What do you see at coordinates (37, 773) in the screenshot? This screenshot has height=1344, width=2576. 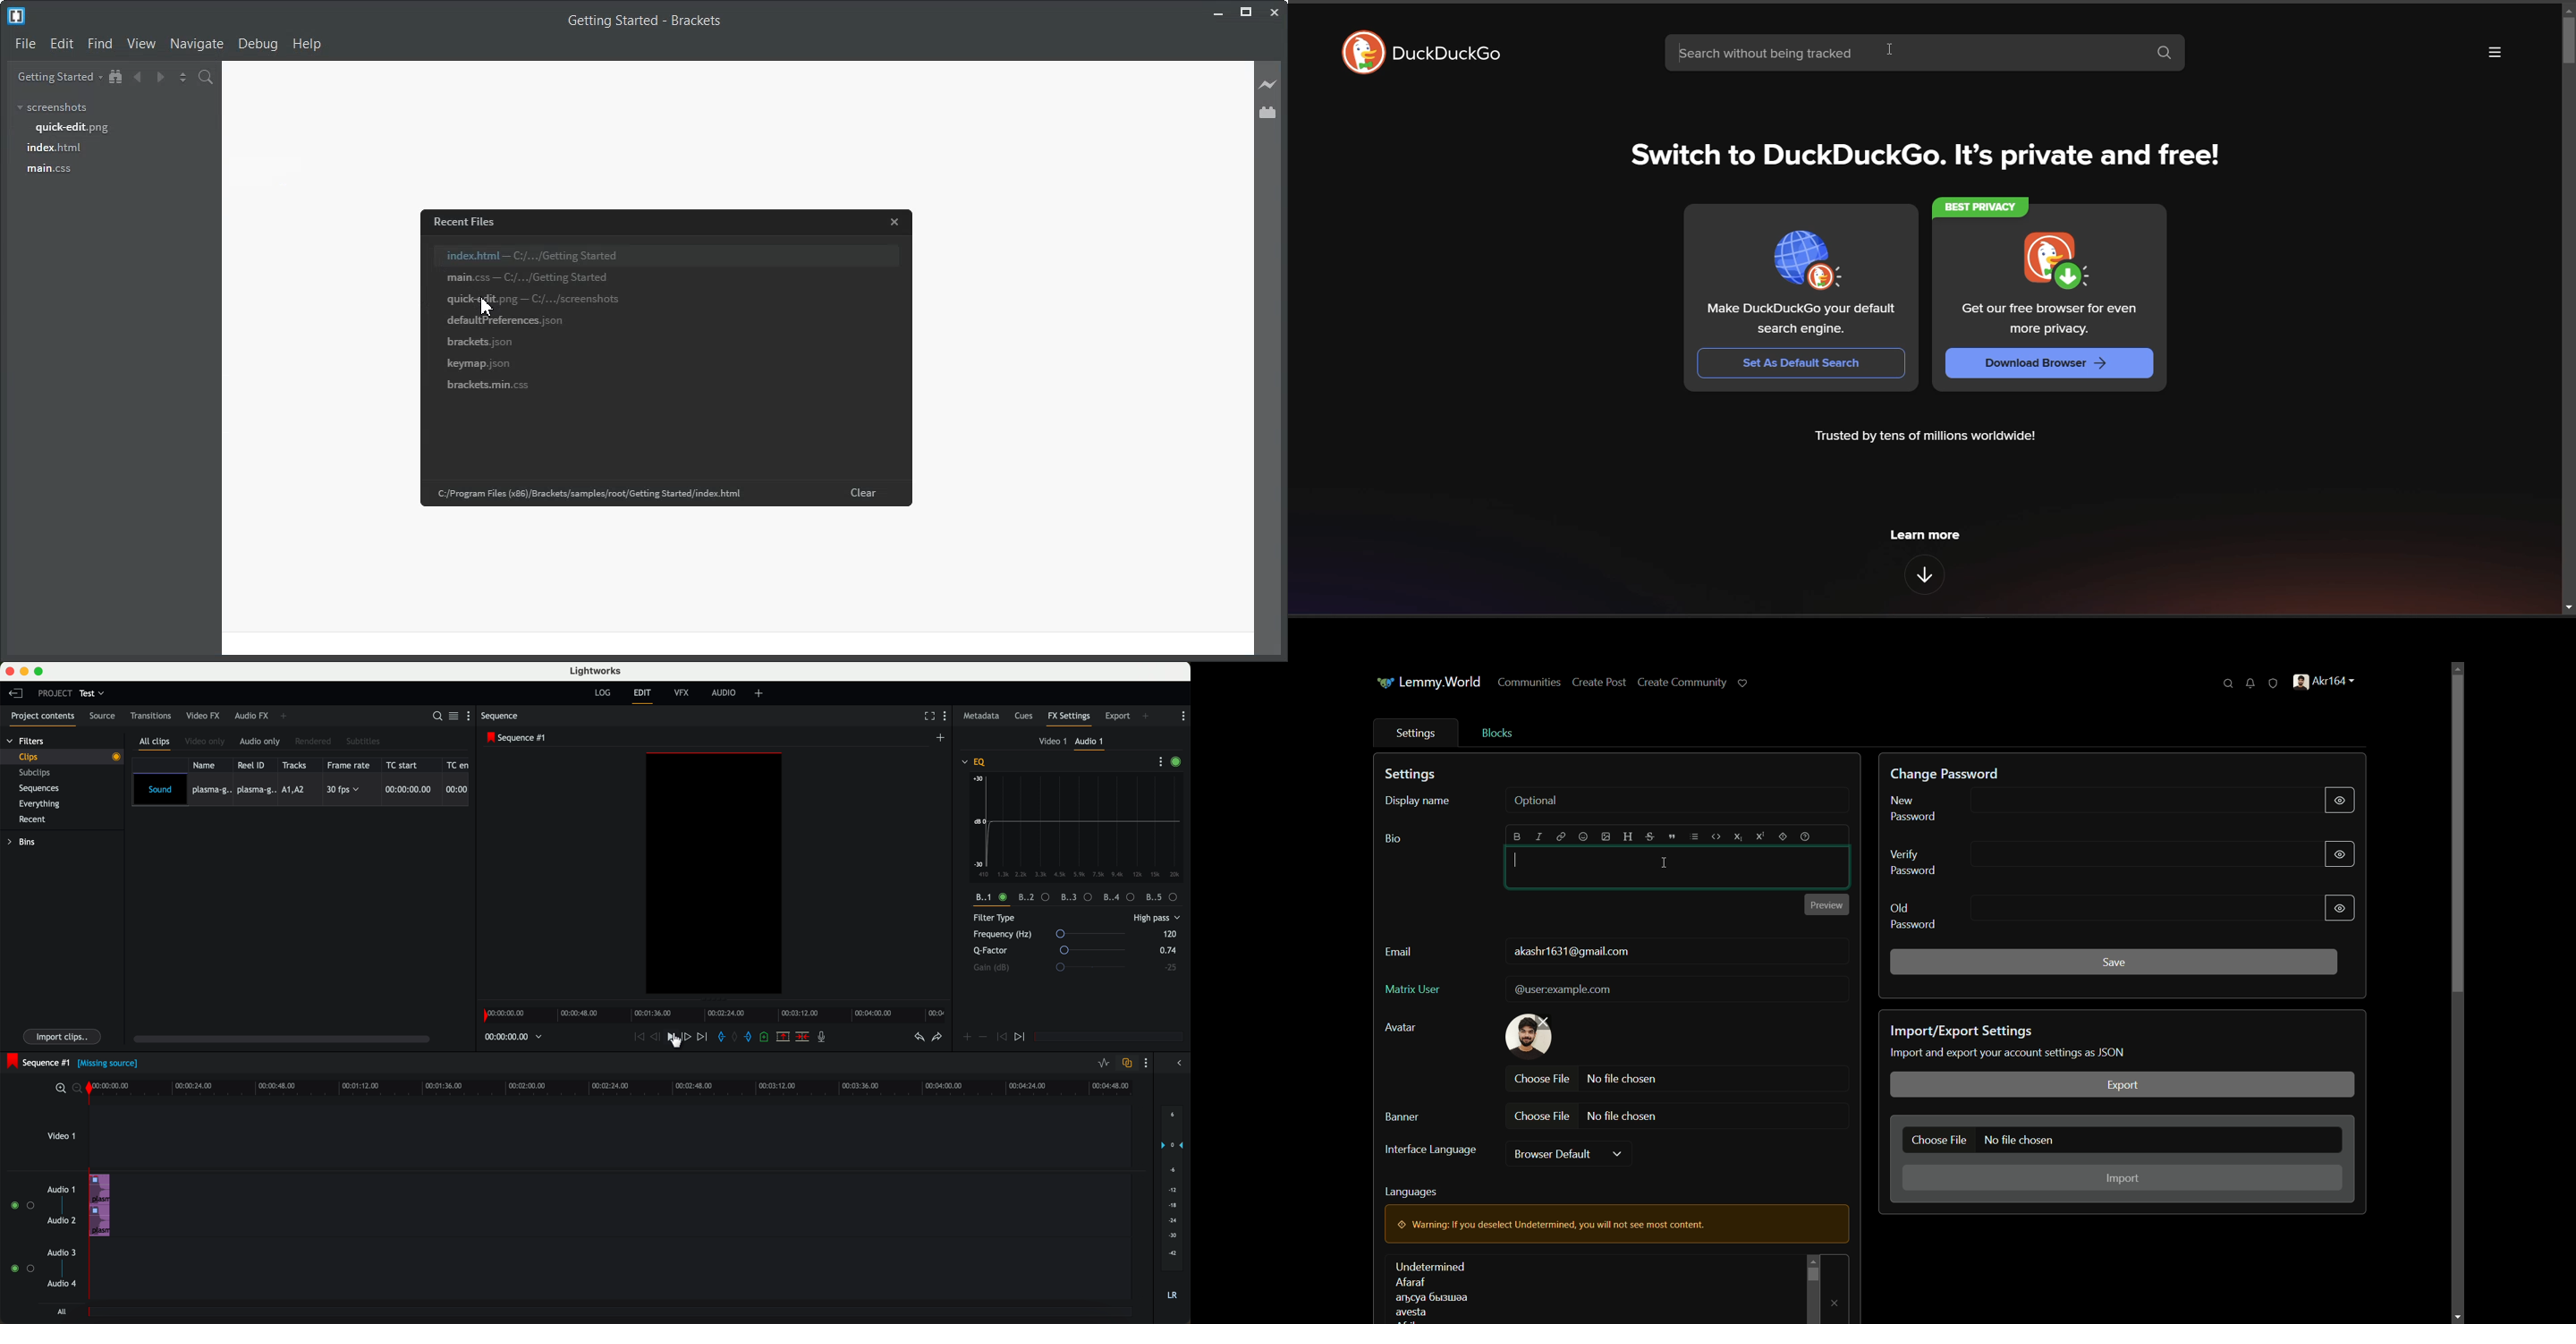 I see `subclips` at bounding box center [37, 773].